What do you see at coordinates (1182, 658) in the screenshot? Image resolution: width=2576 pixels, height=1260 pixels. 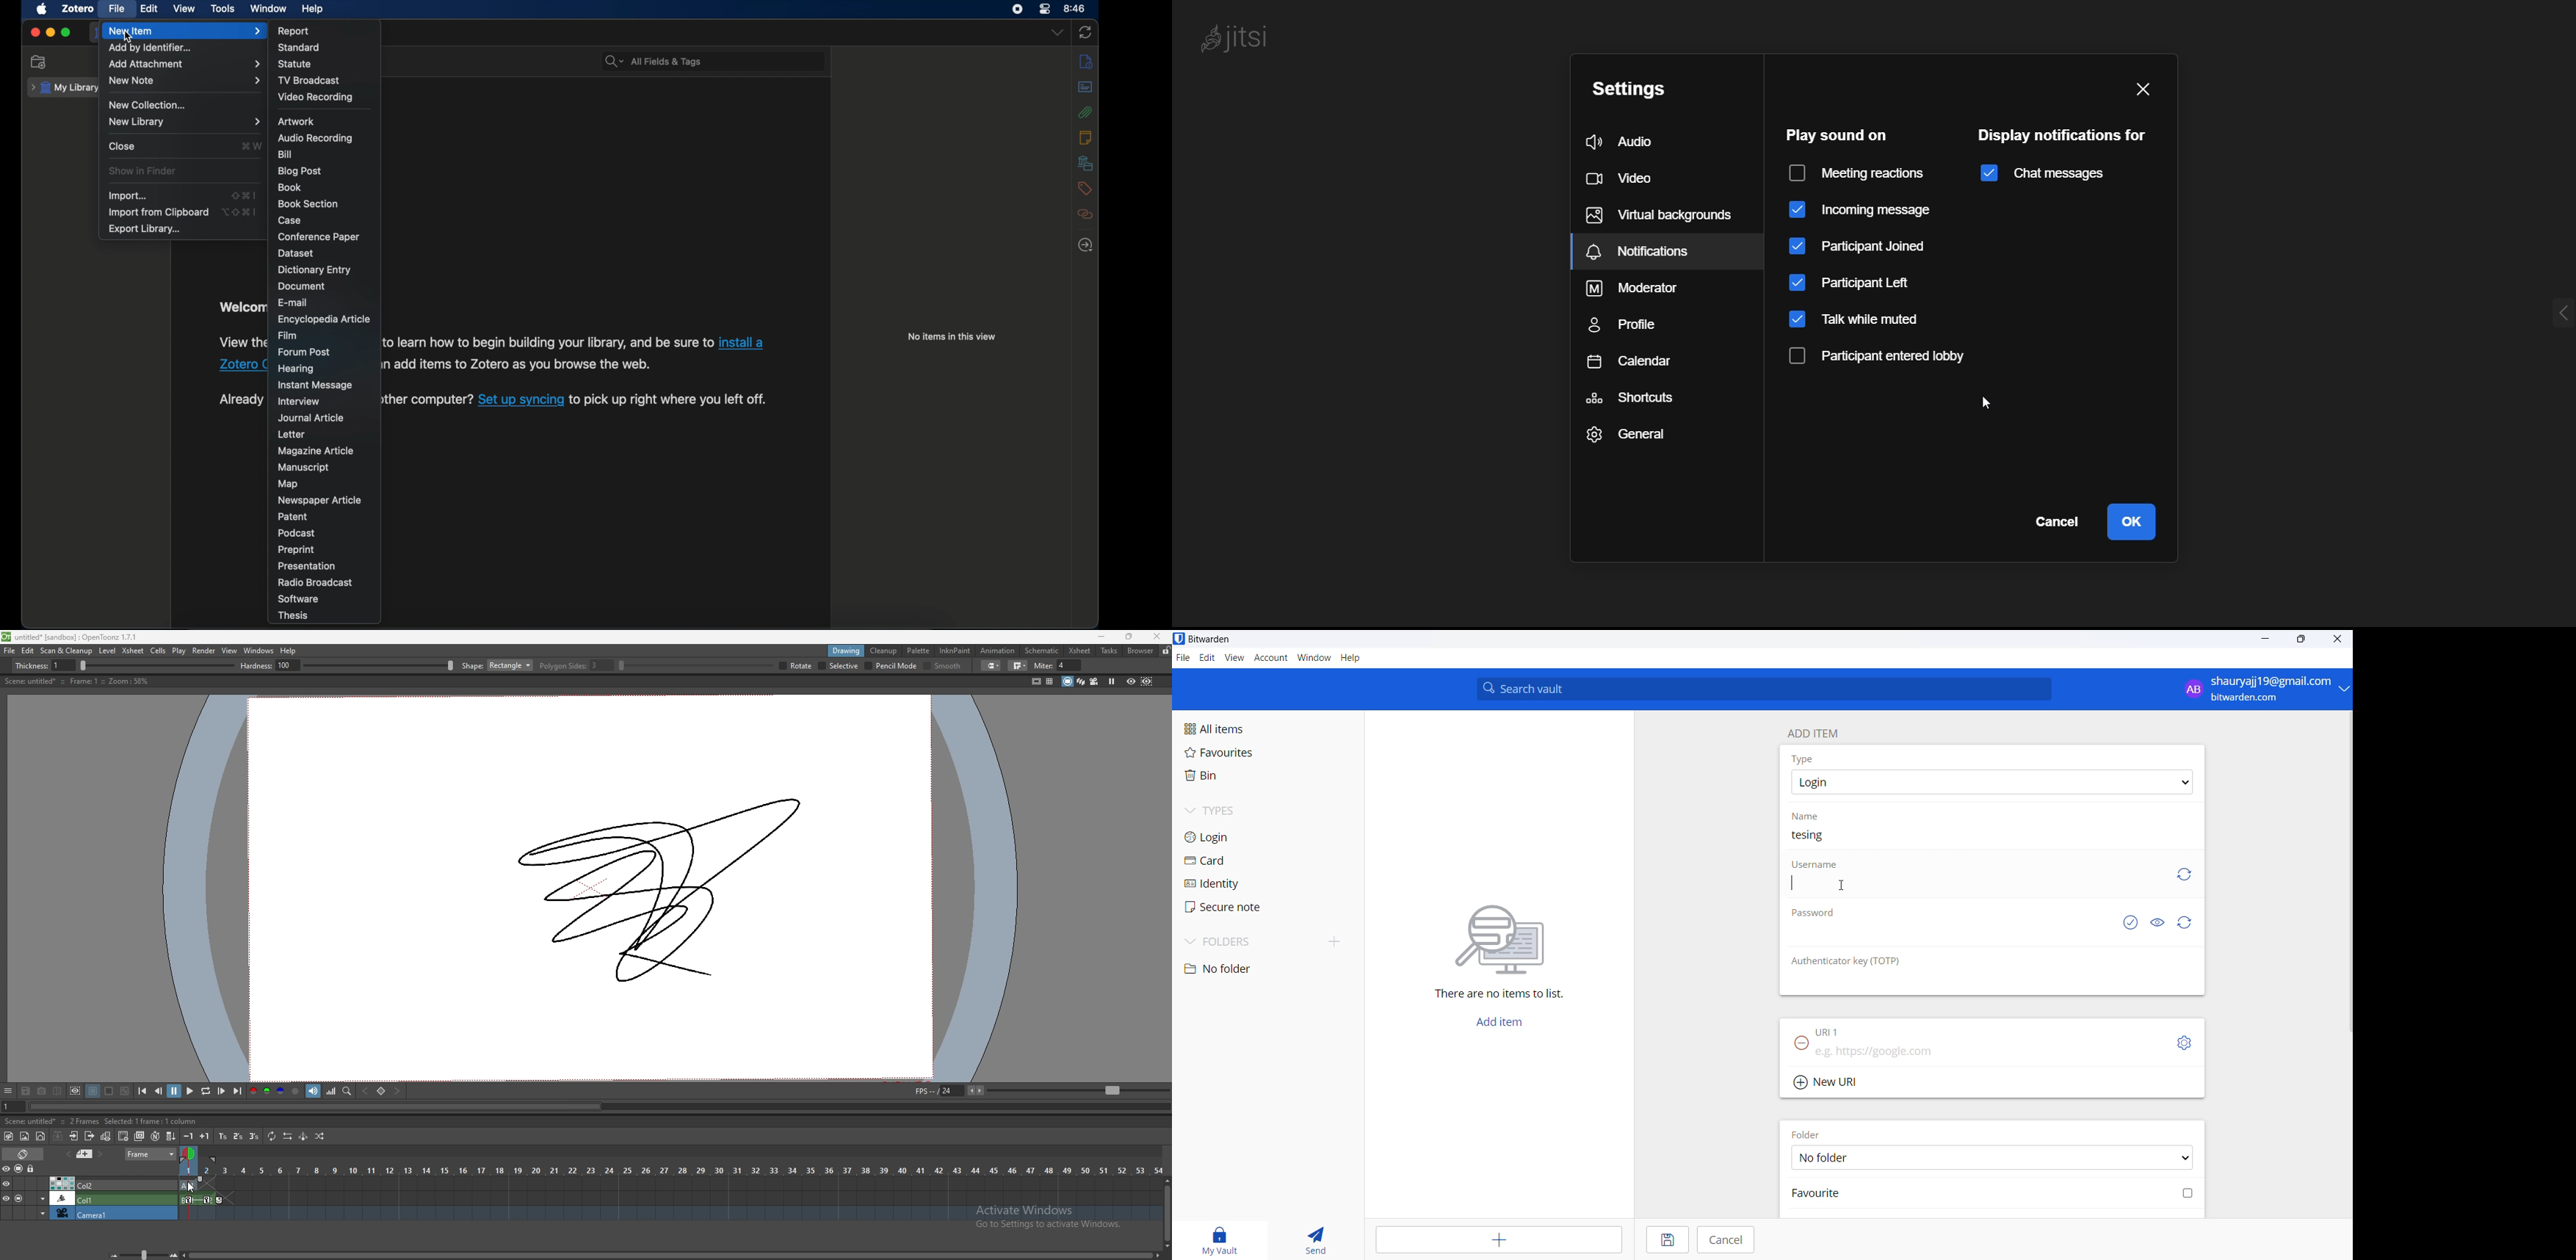 I see `File` at bounding box center [1182, 658].